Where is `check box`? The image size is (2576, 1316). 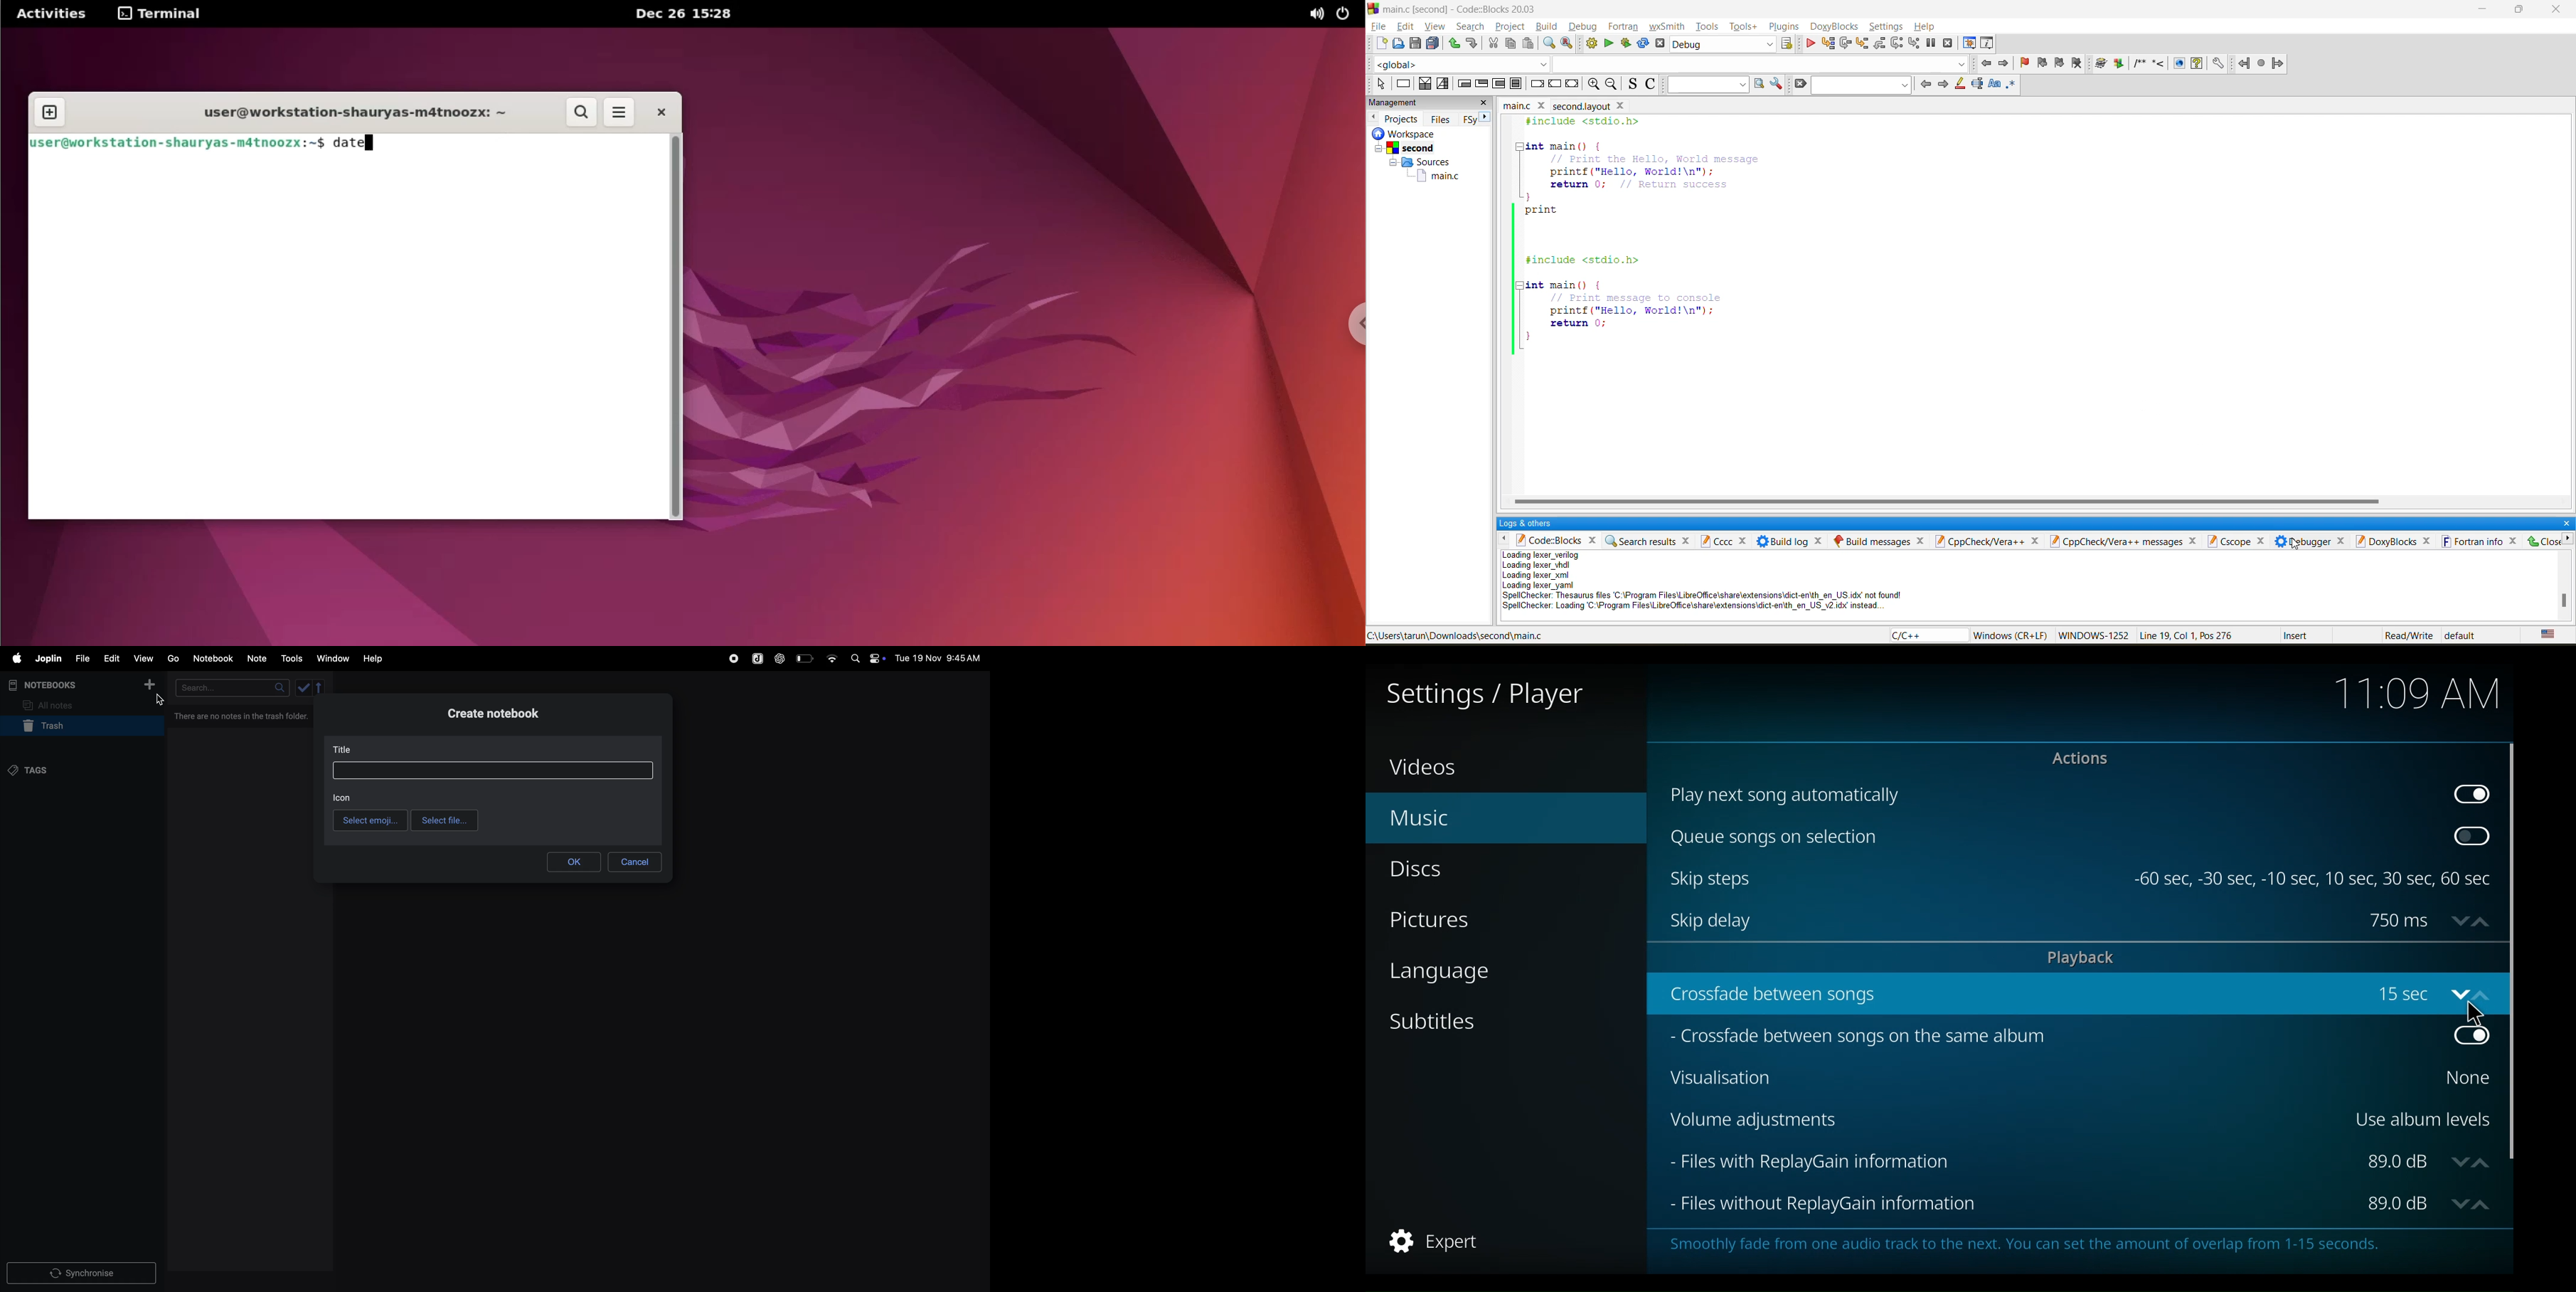
check box is located at coordinates (311, 687).